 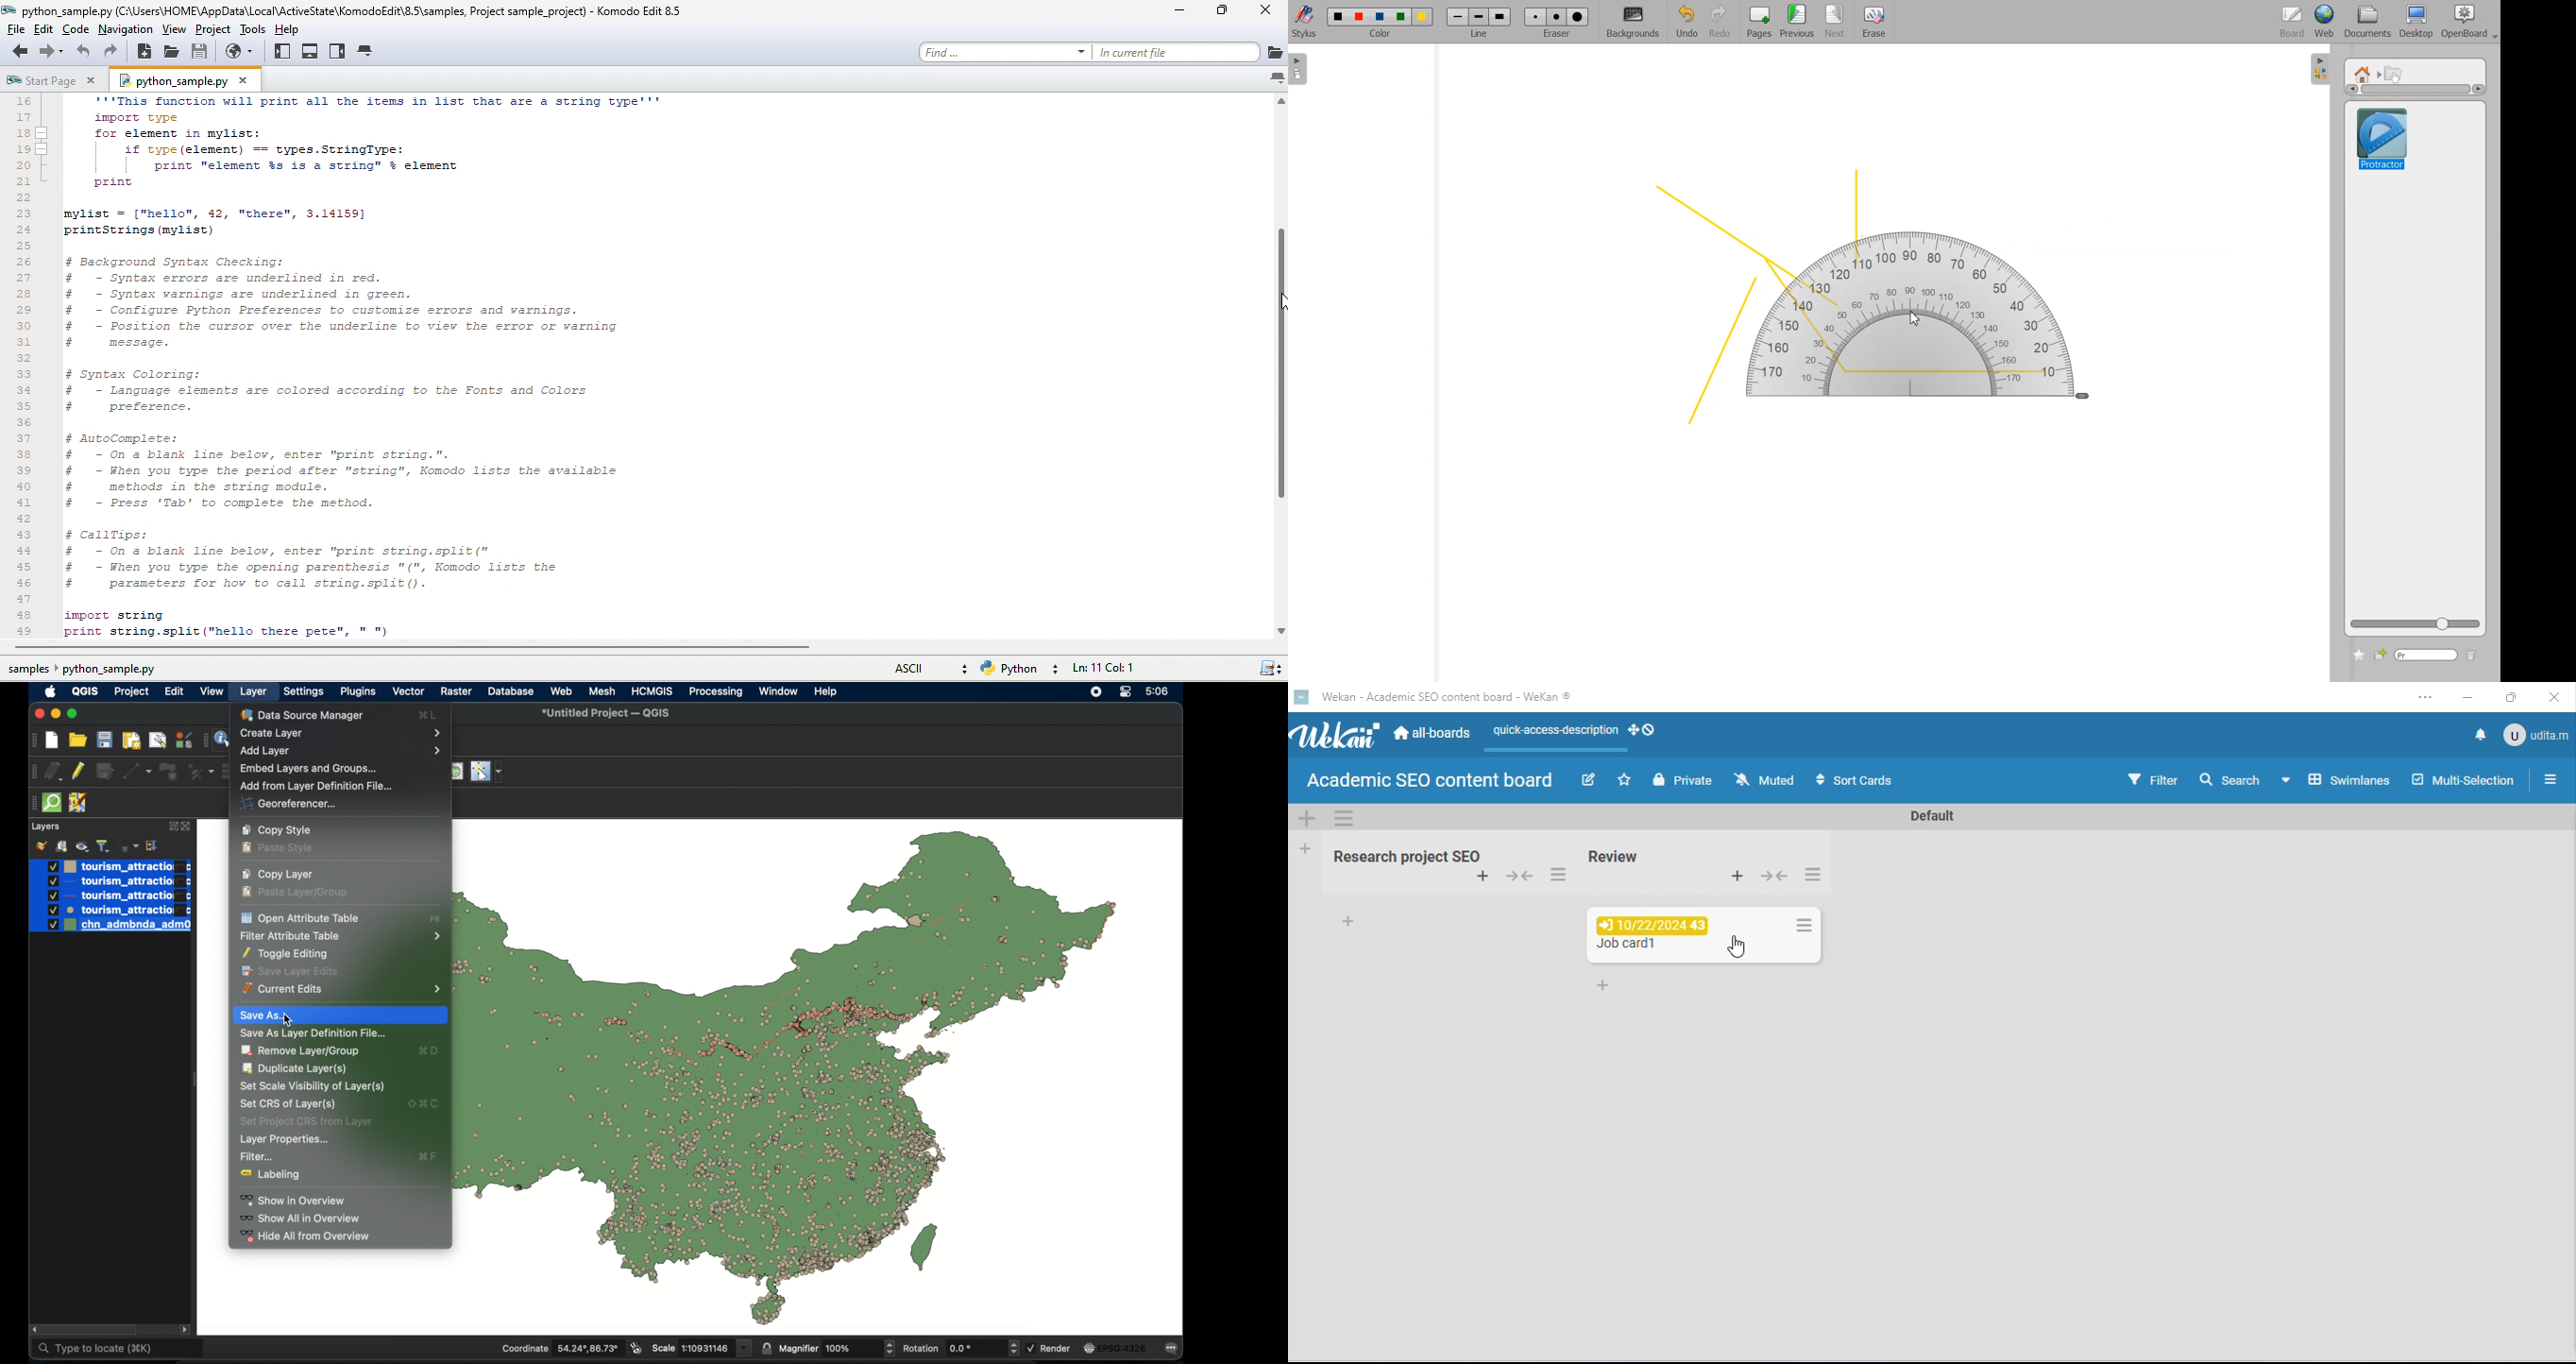 What do you see at coordinates (342, 1015) in the screenshot?
I see `save as highlighted` at bounding box center [342, 1015].